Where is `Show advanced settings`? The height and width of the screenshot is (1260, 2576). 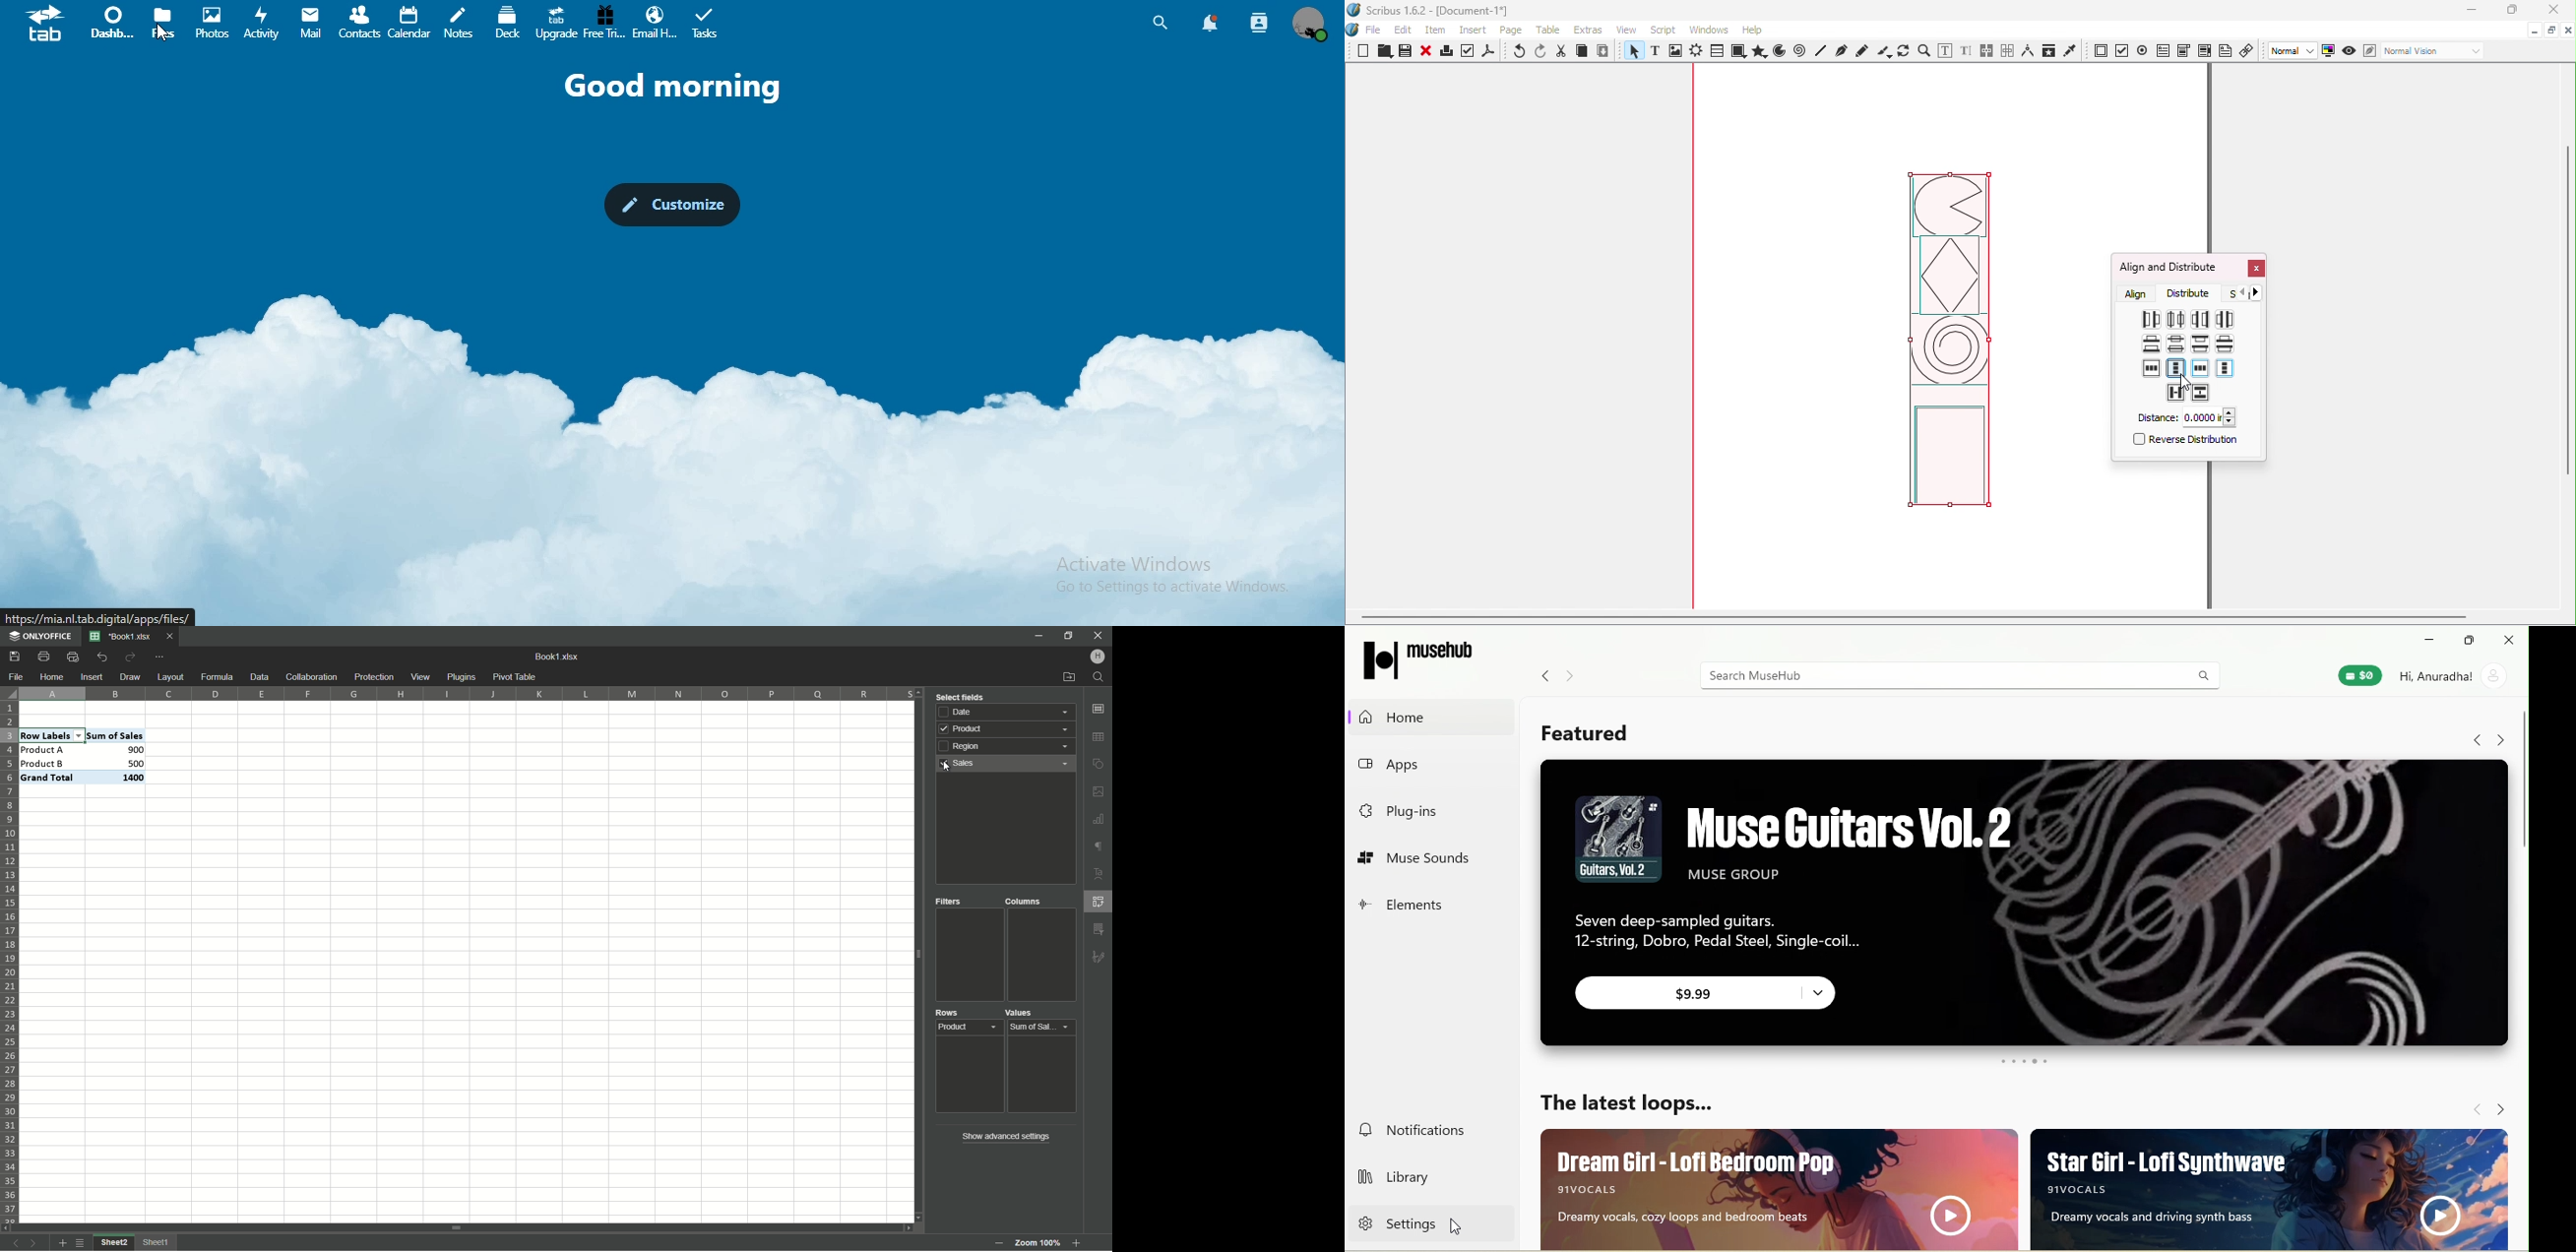 Show advanced settings is located at coordinates (1005, 1136).